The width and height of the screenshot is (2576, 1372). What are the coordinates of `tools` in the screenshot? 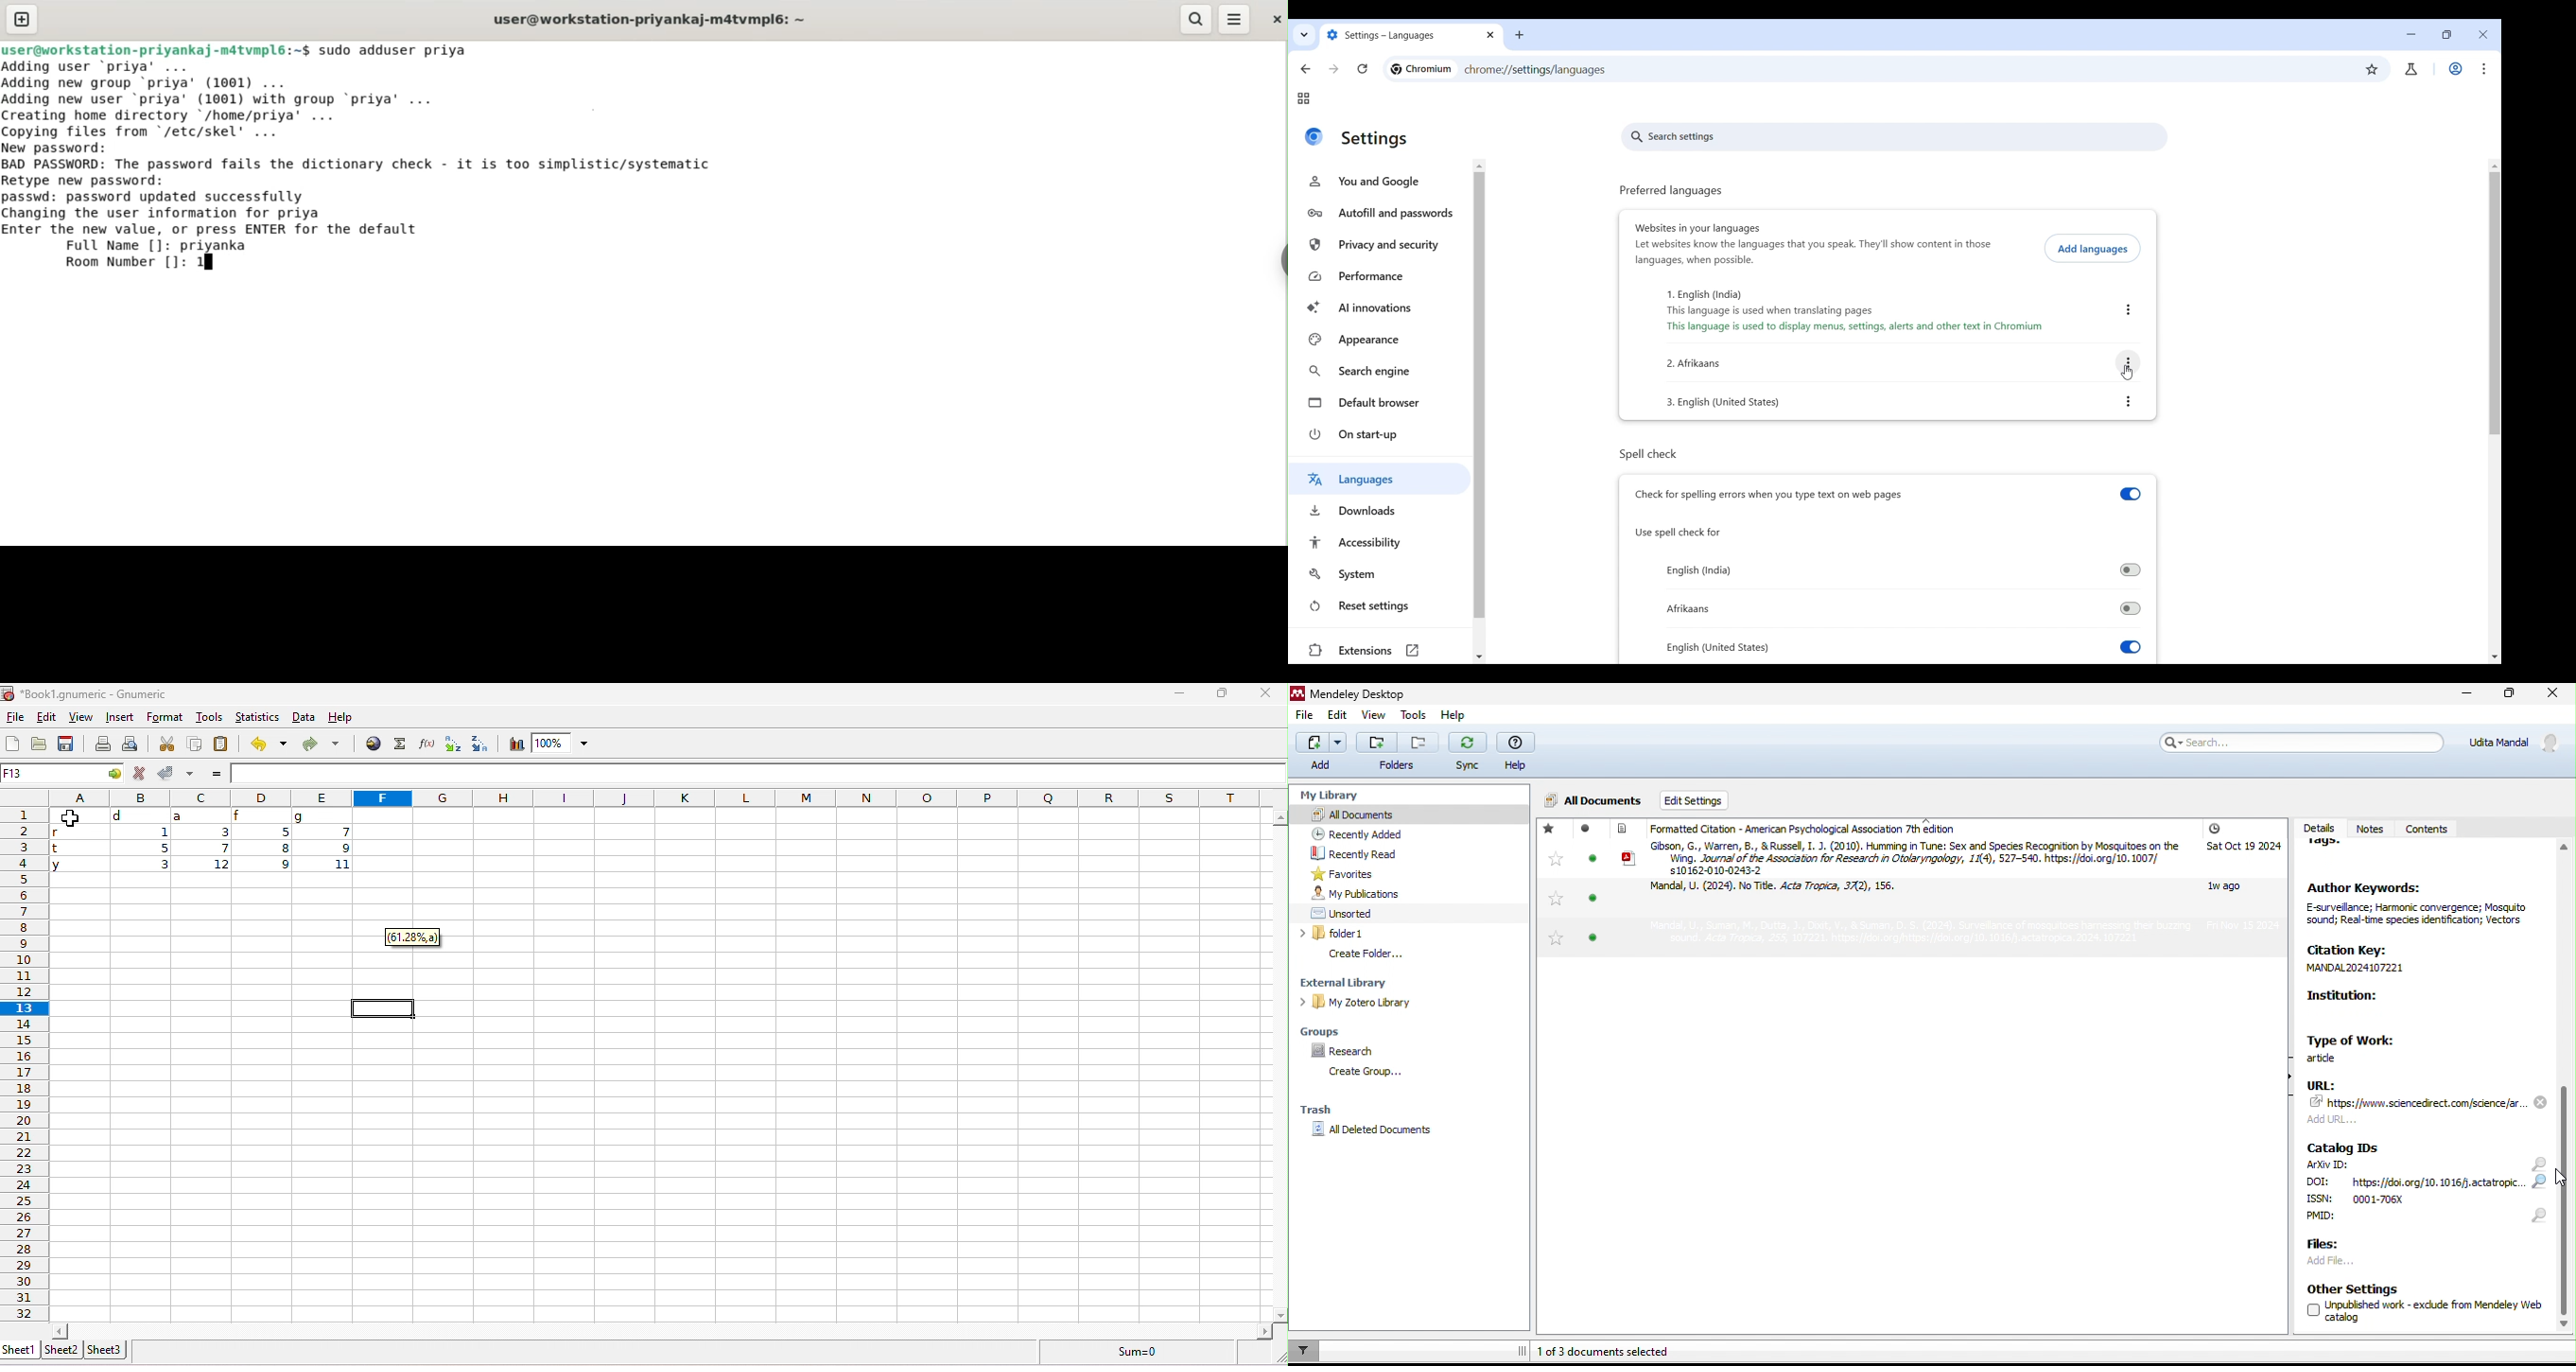 It's located at (209, 716).